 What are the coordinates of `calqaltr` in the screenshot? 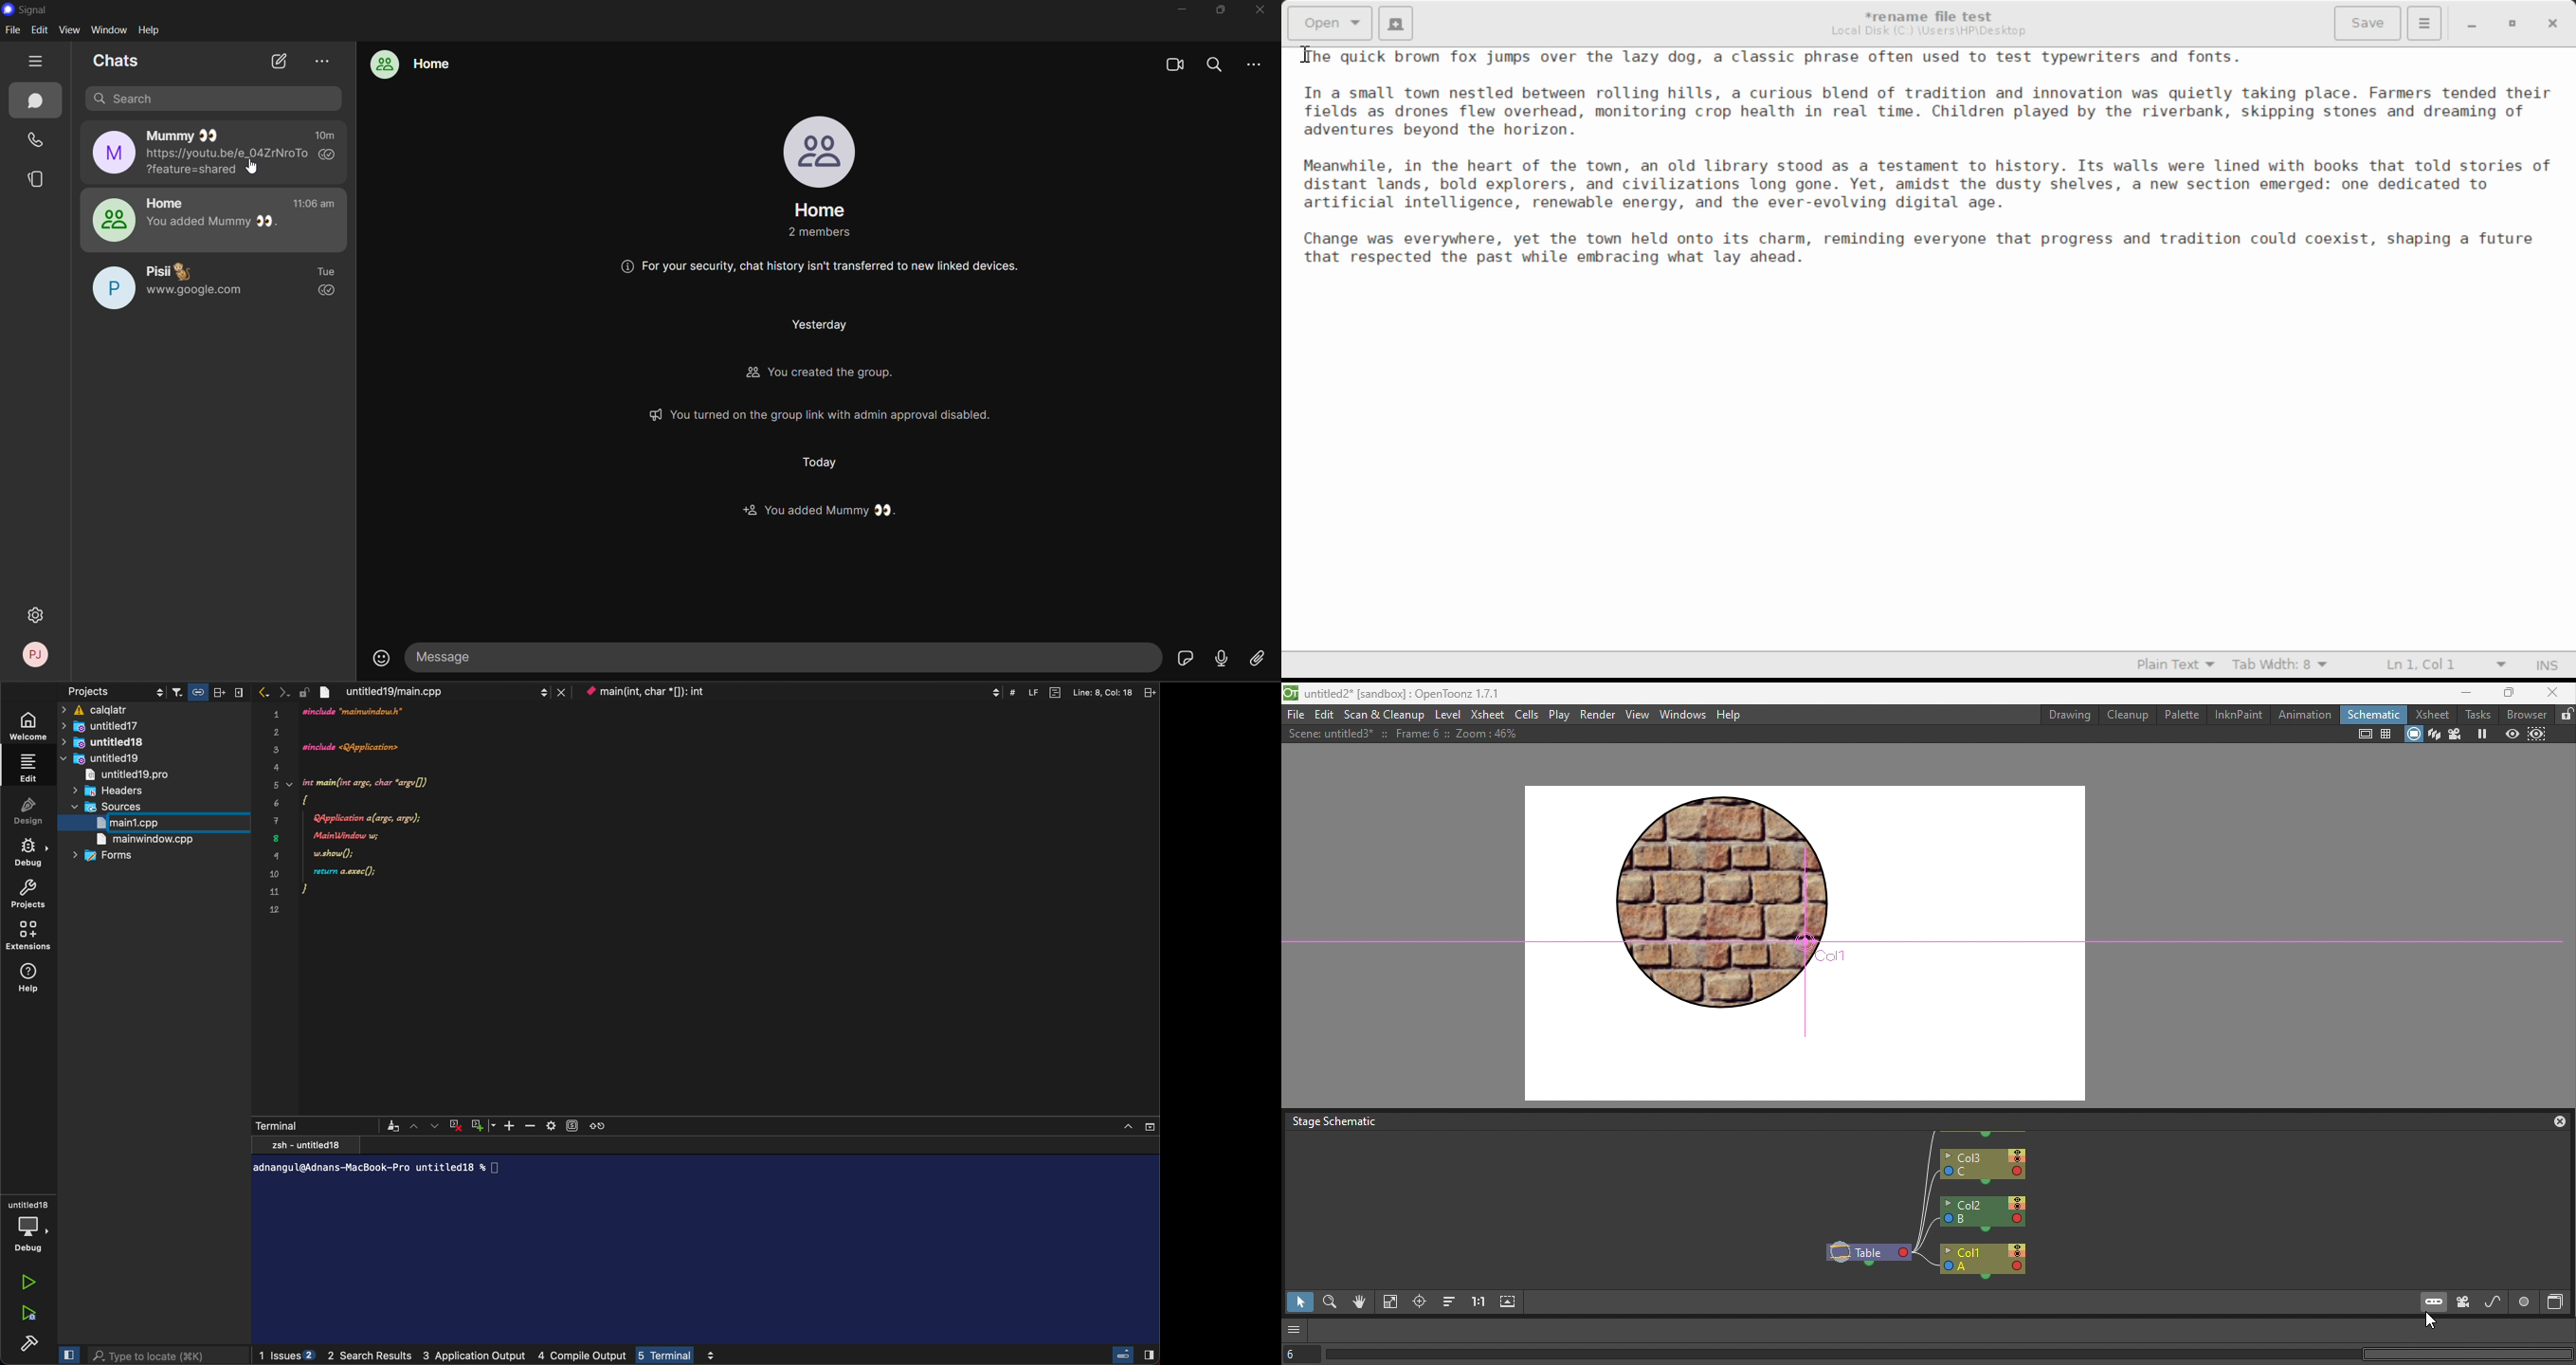 It's located at (155, 711).